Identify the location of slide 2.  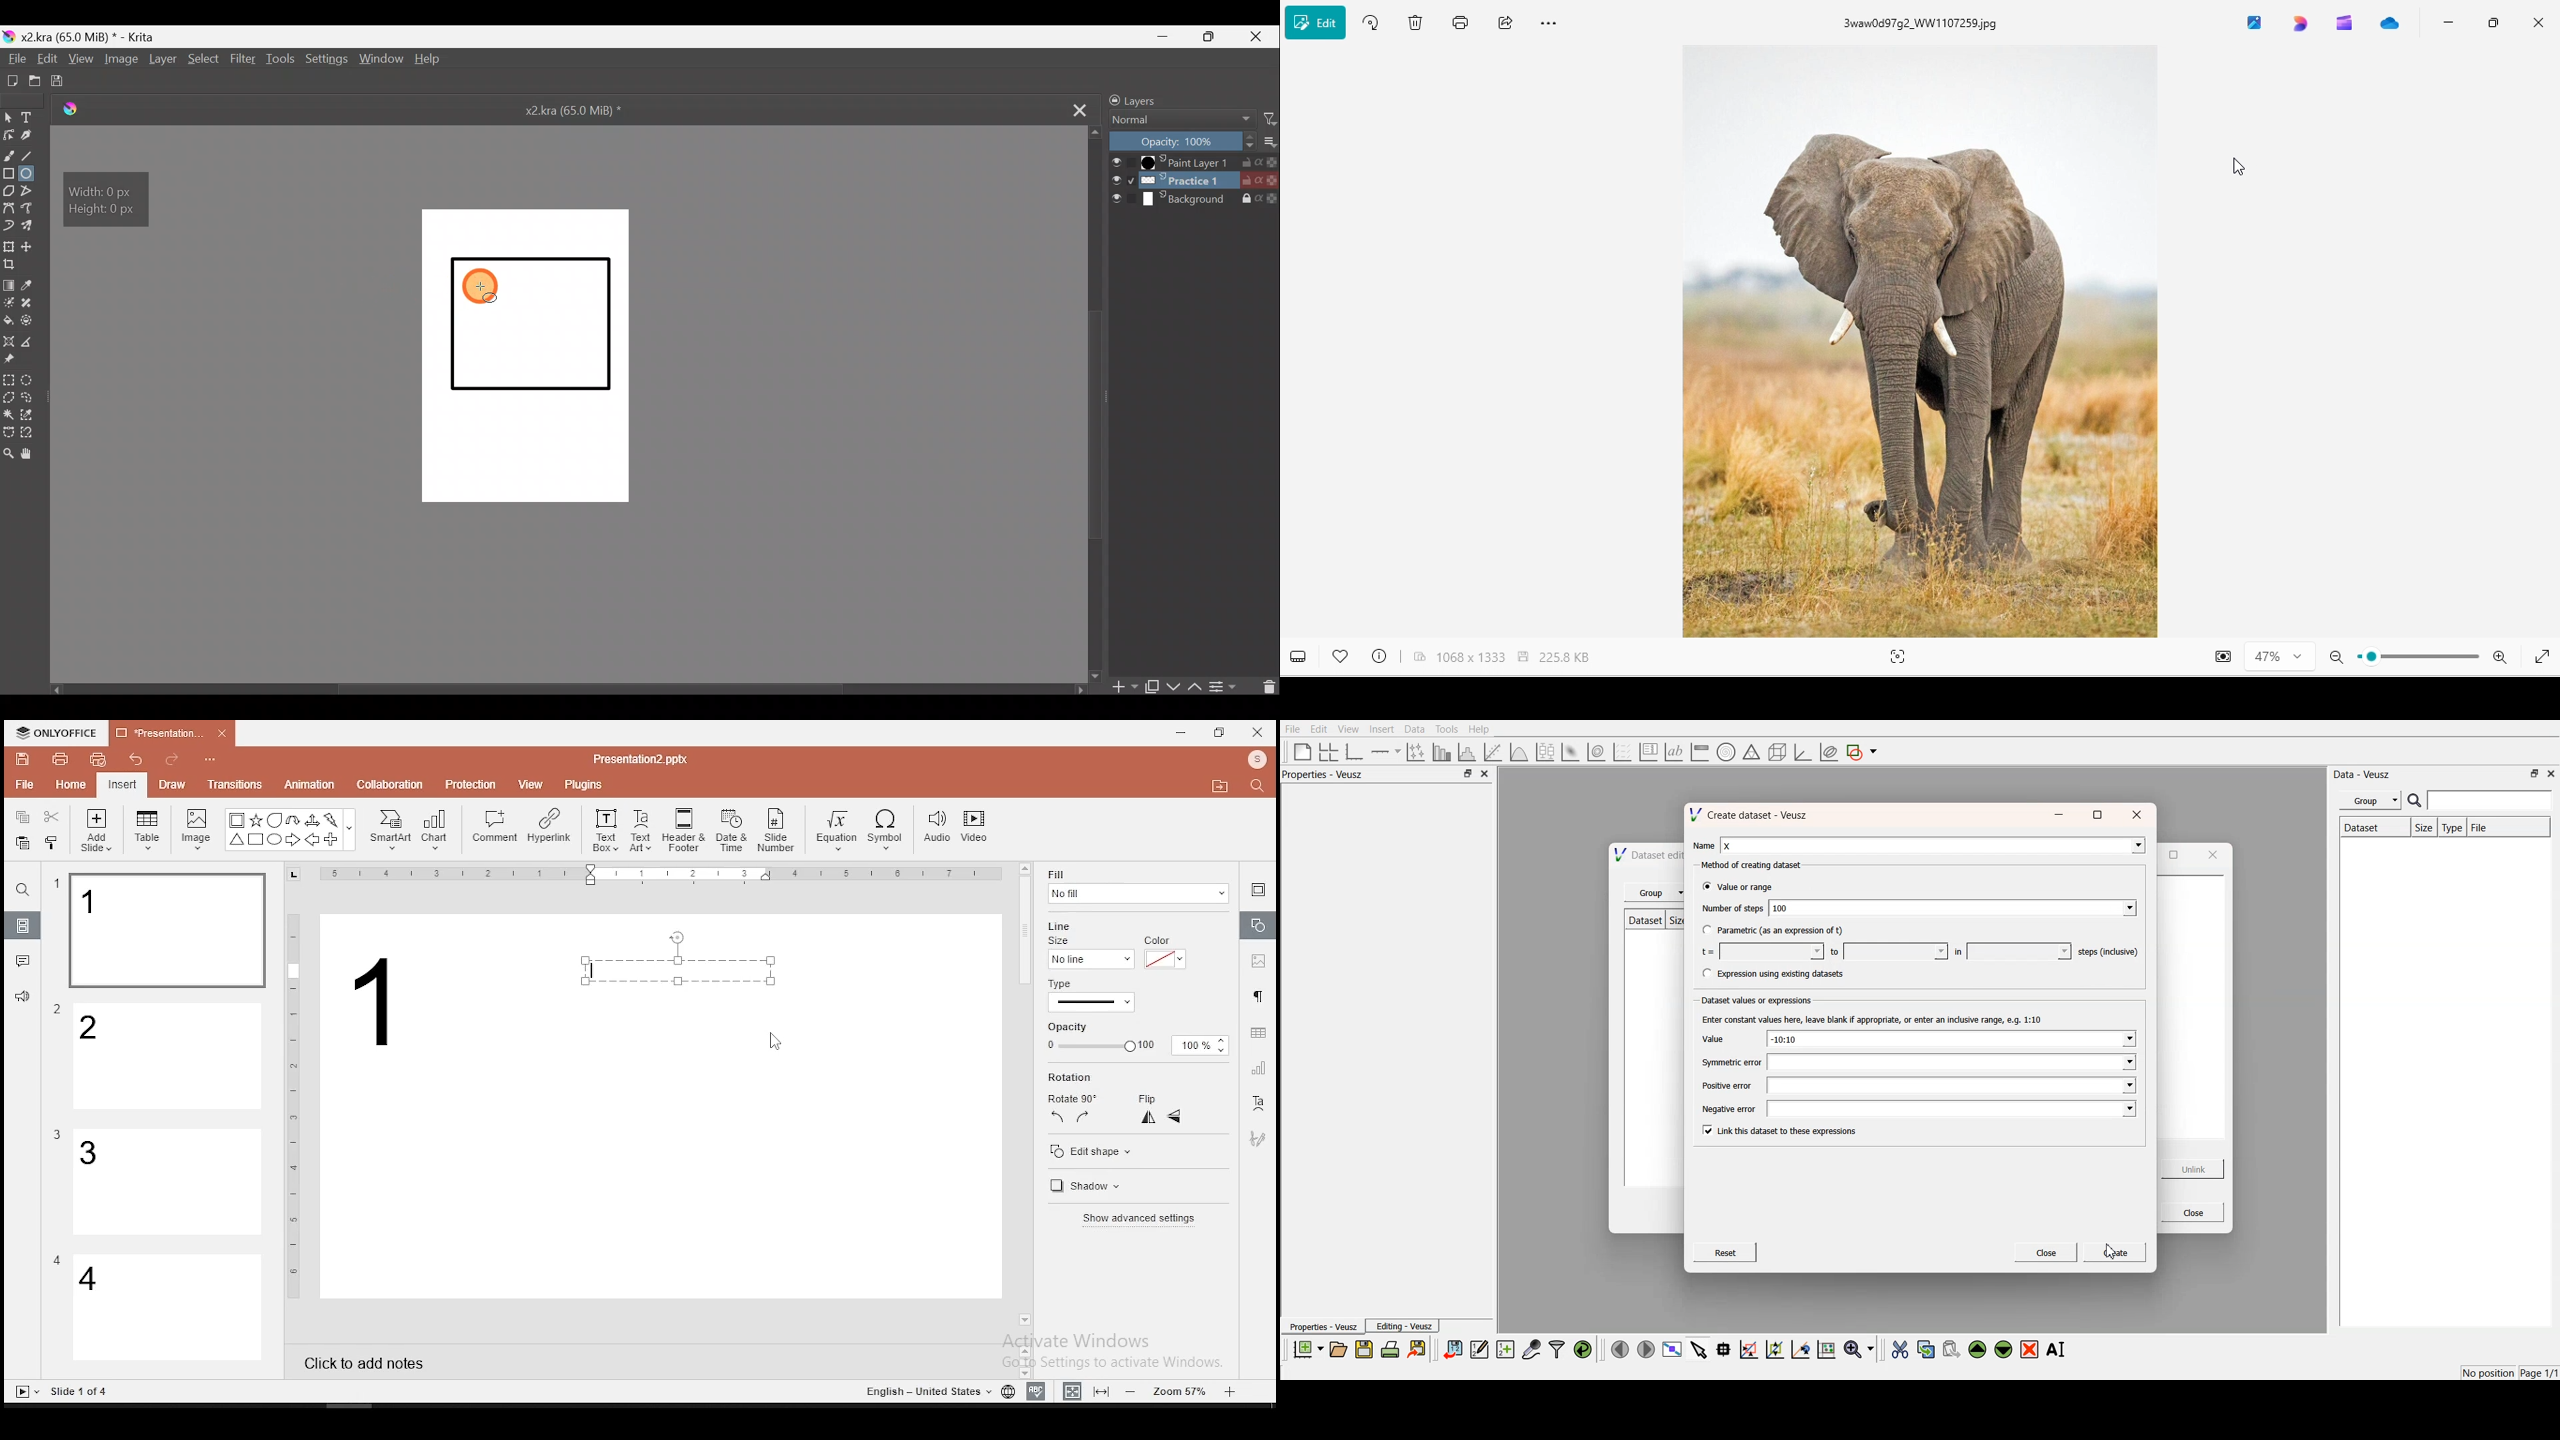
(169, 1057).